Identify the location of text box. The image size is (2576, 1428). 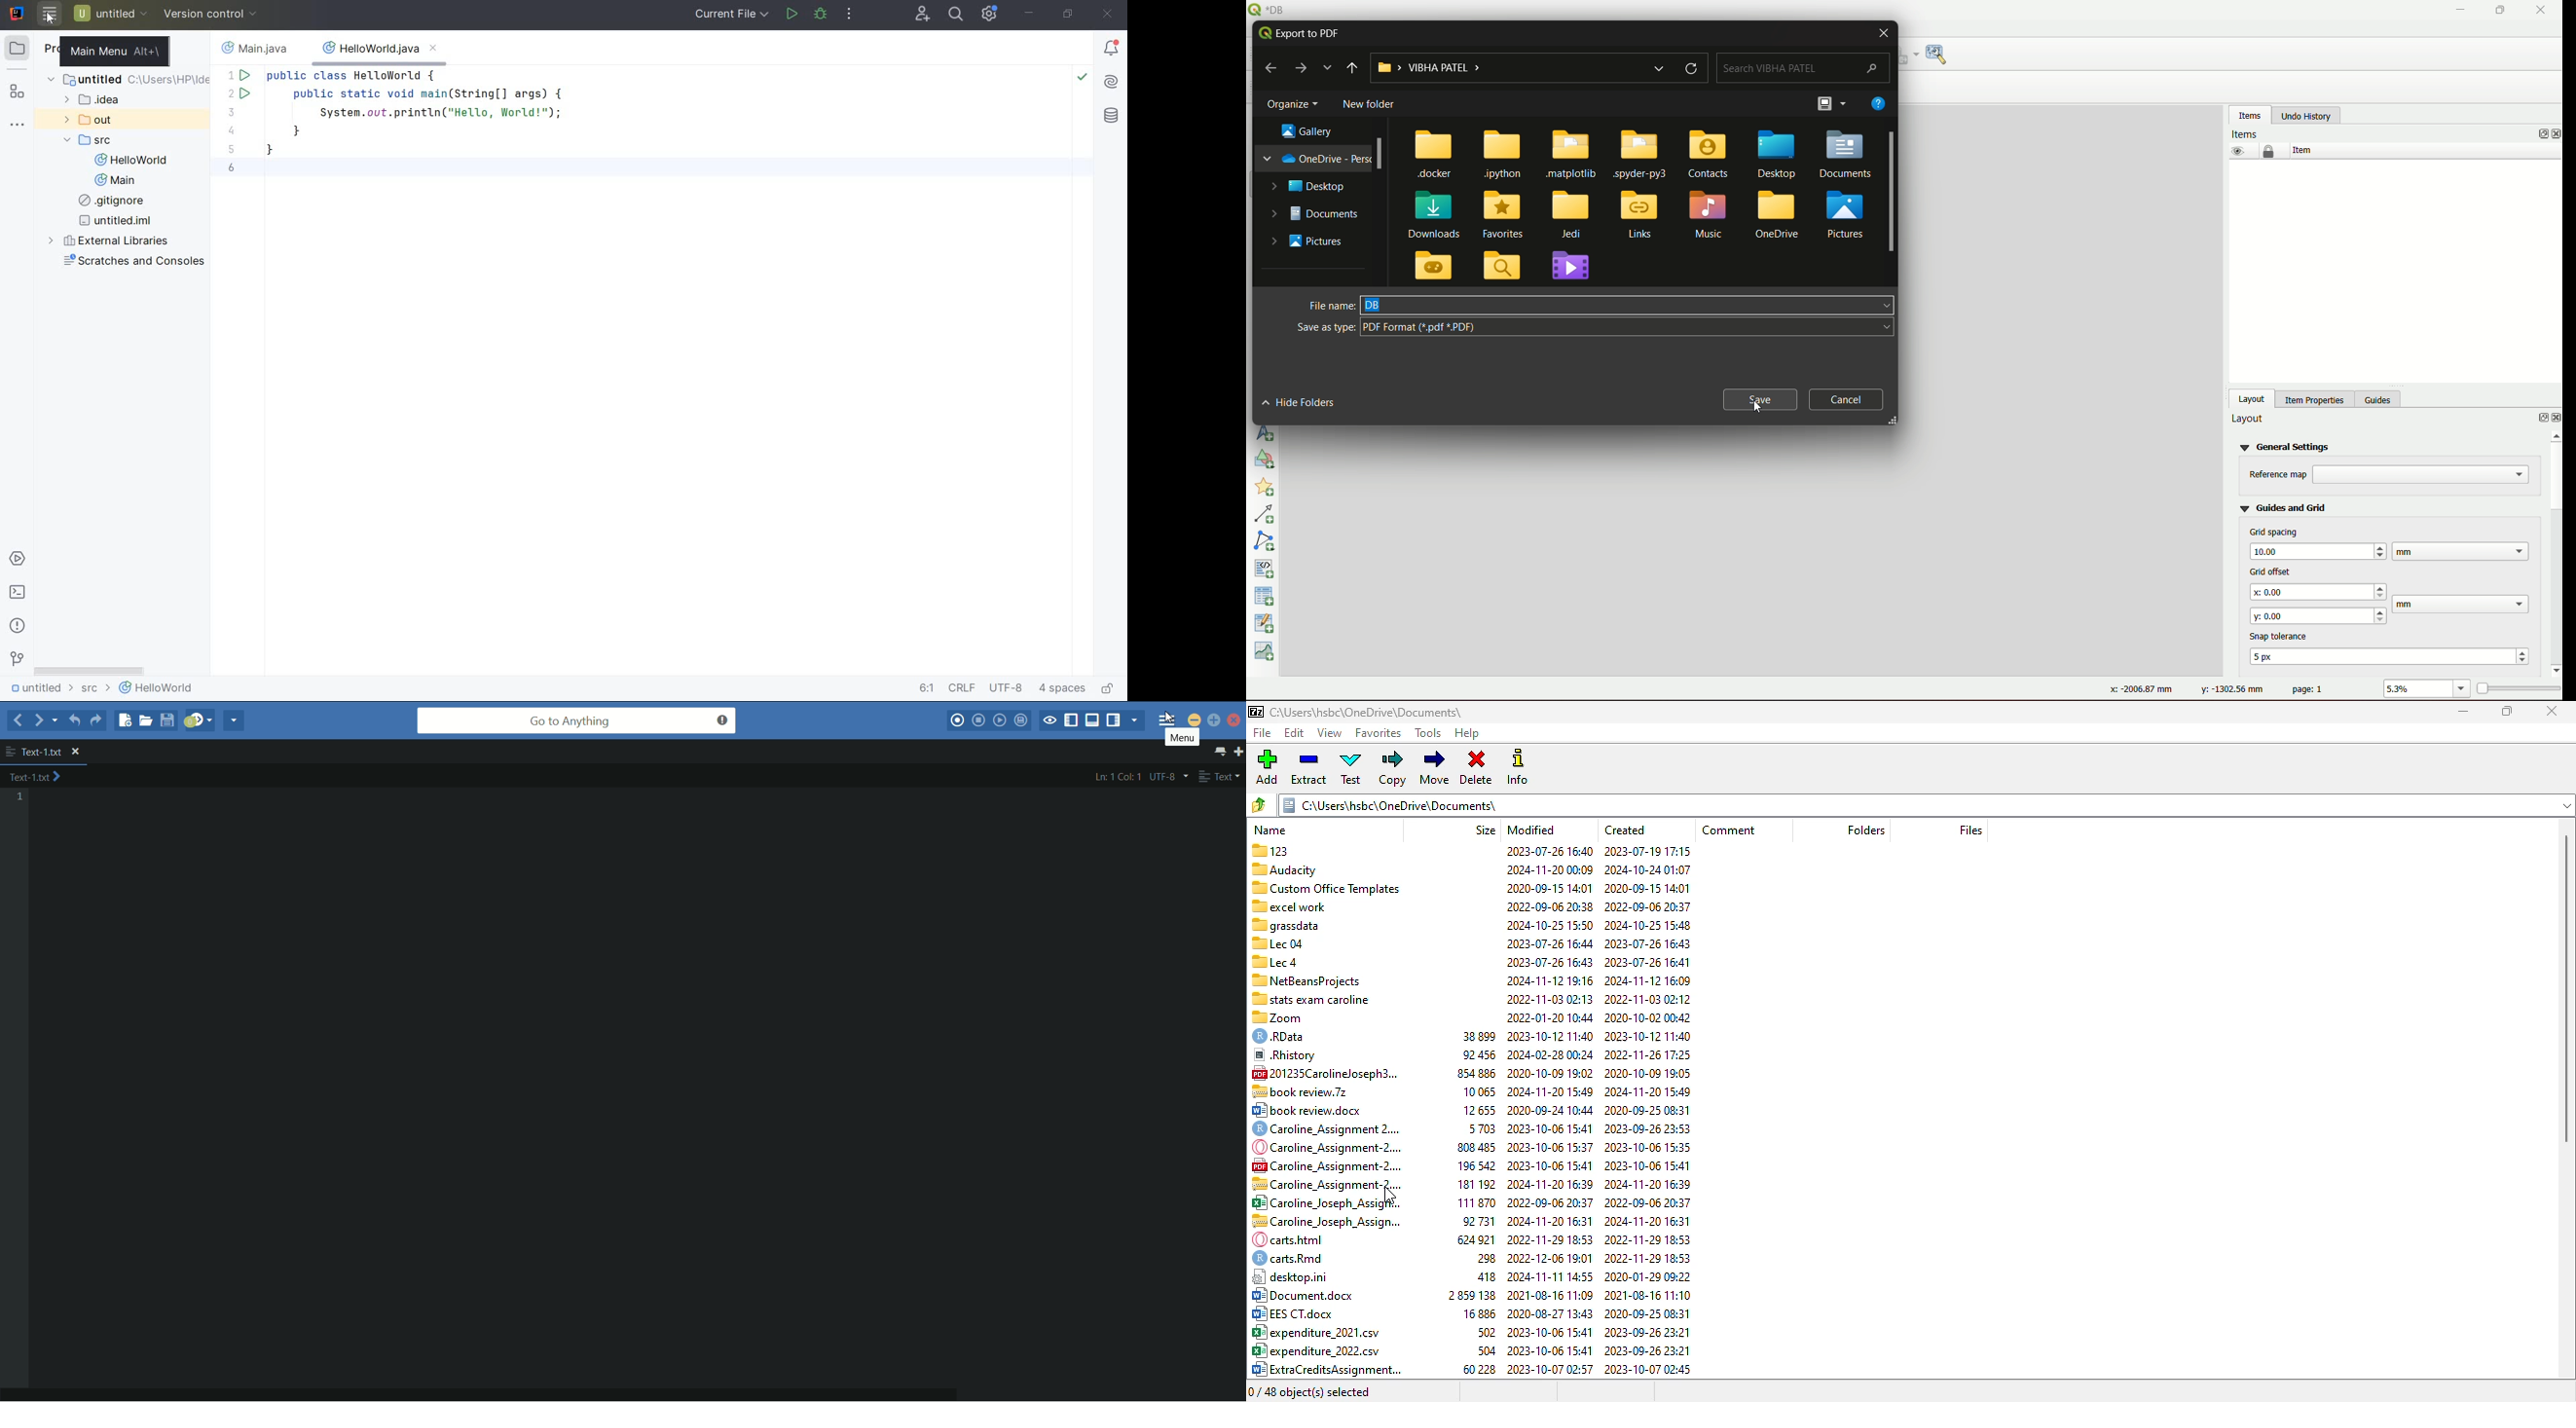
(1629, 327).